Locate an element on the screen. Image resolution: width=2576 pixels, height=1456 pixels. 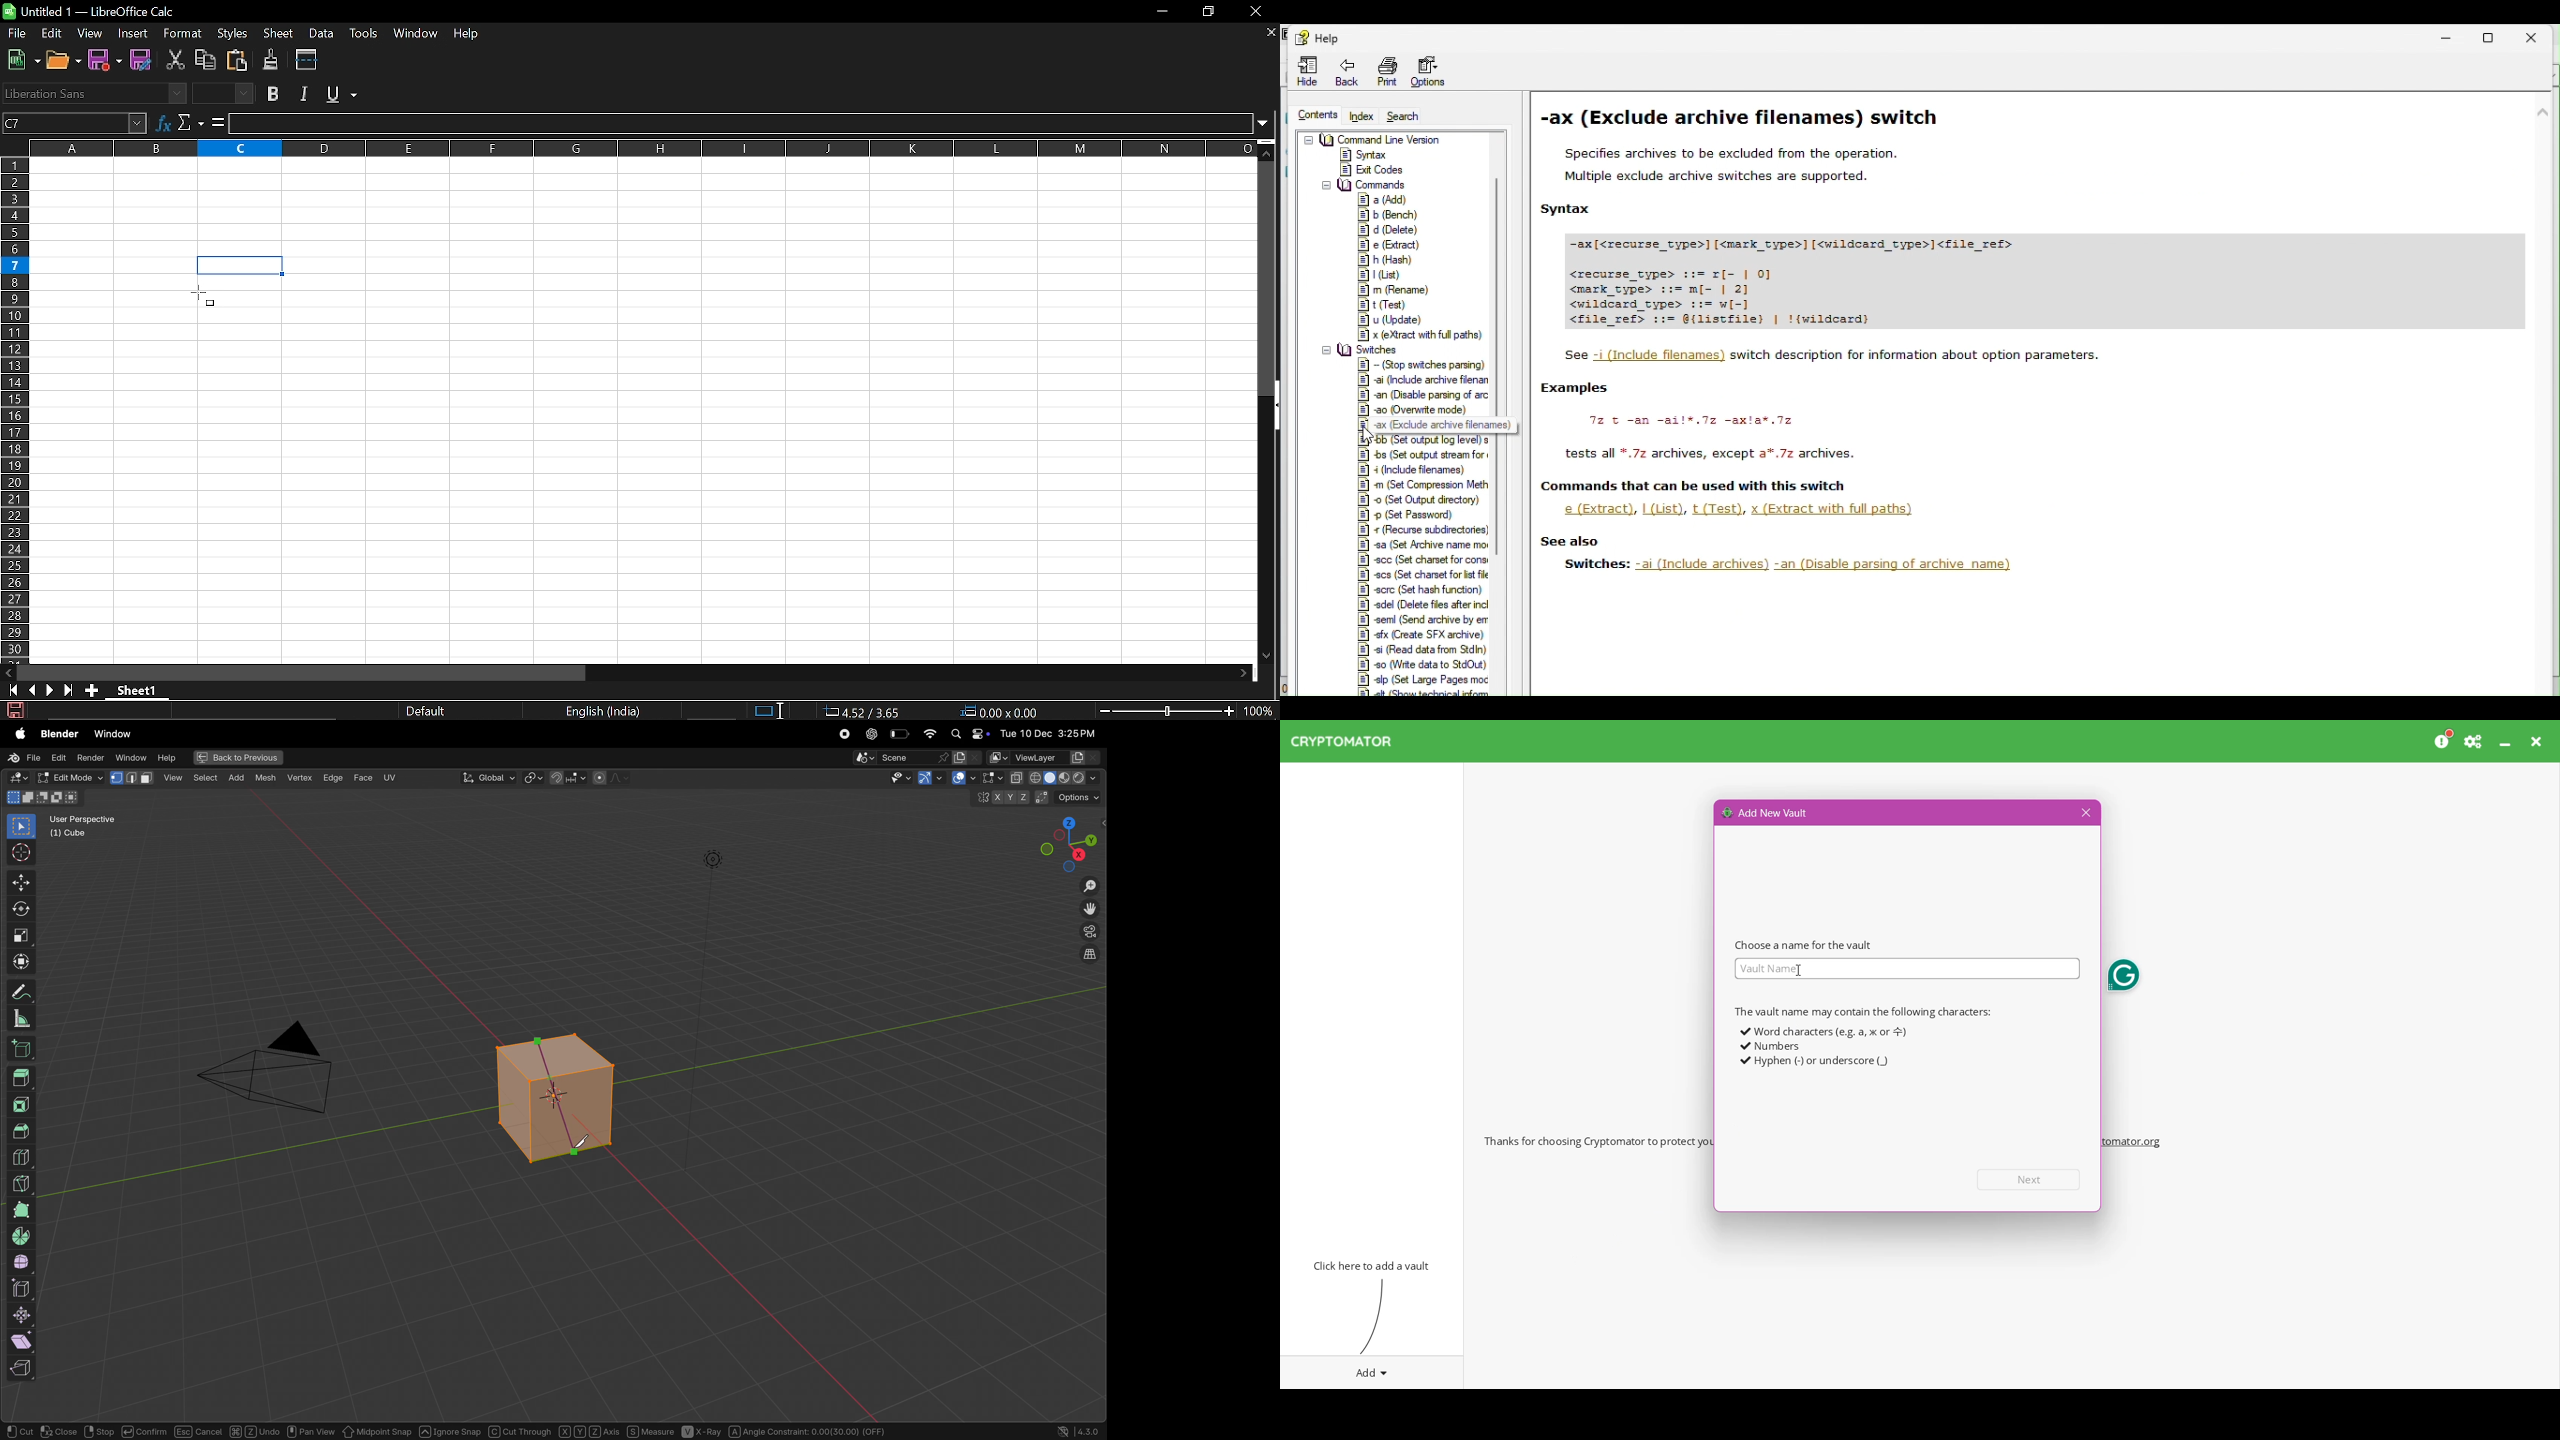
Restore down is located at coordinates (1208, 13).